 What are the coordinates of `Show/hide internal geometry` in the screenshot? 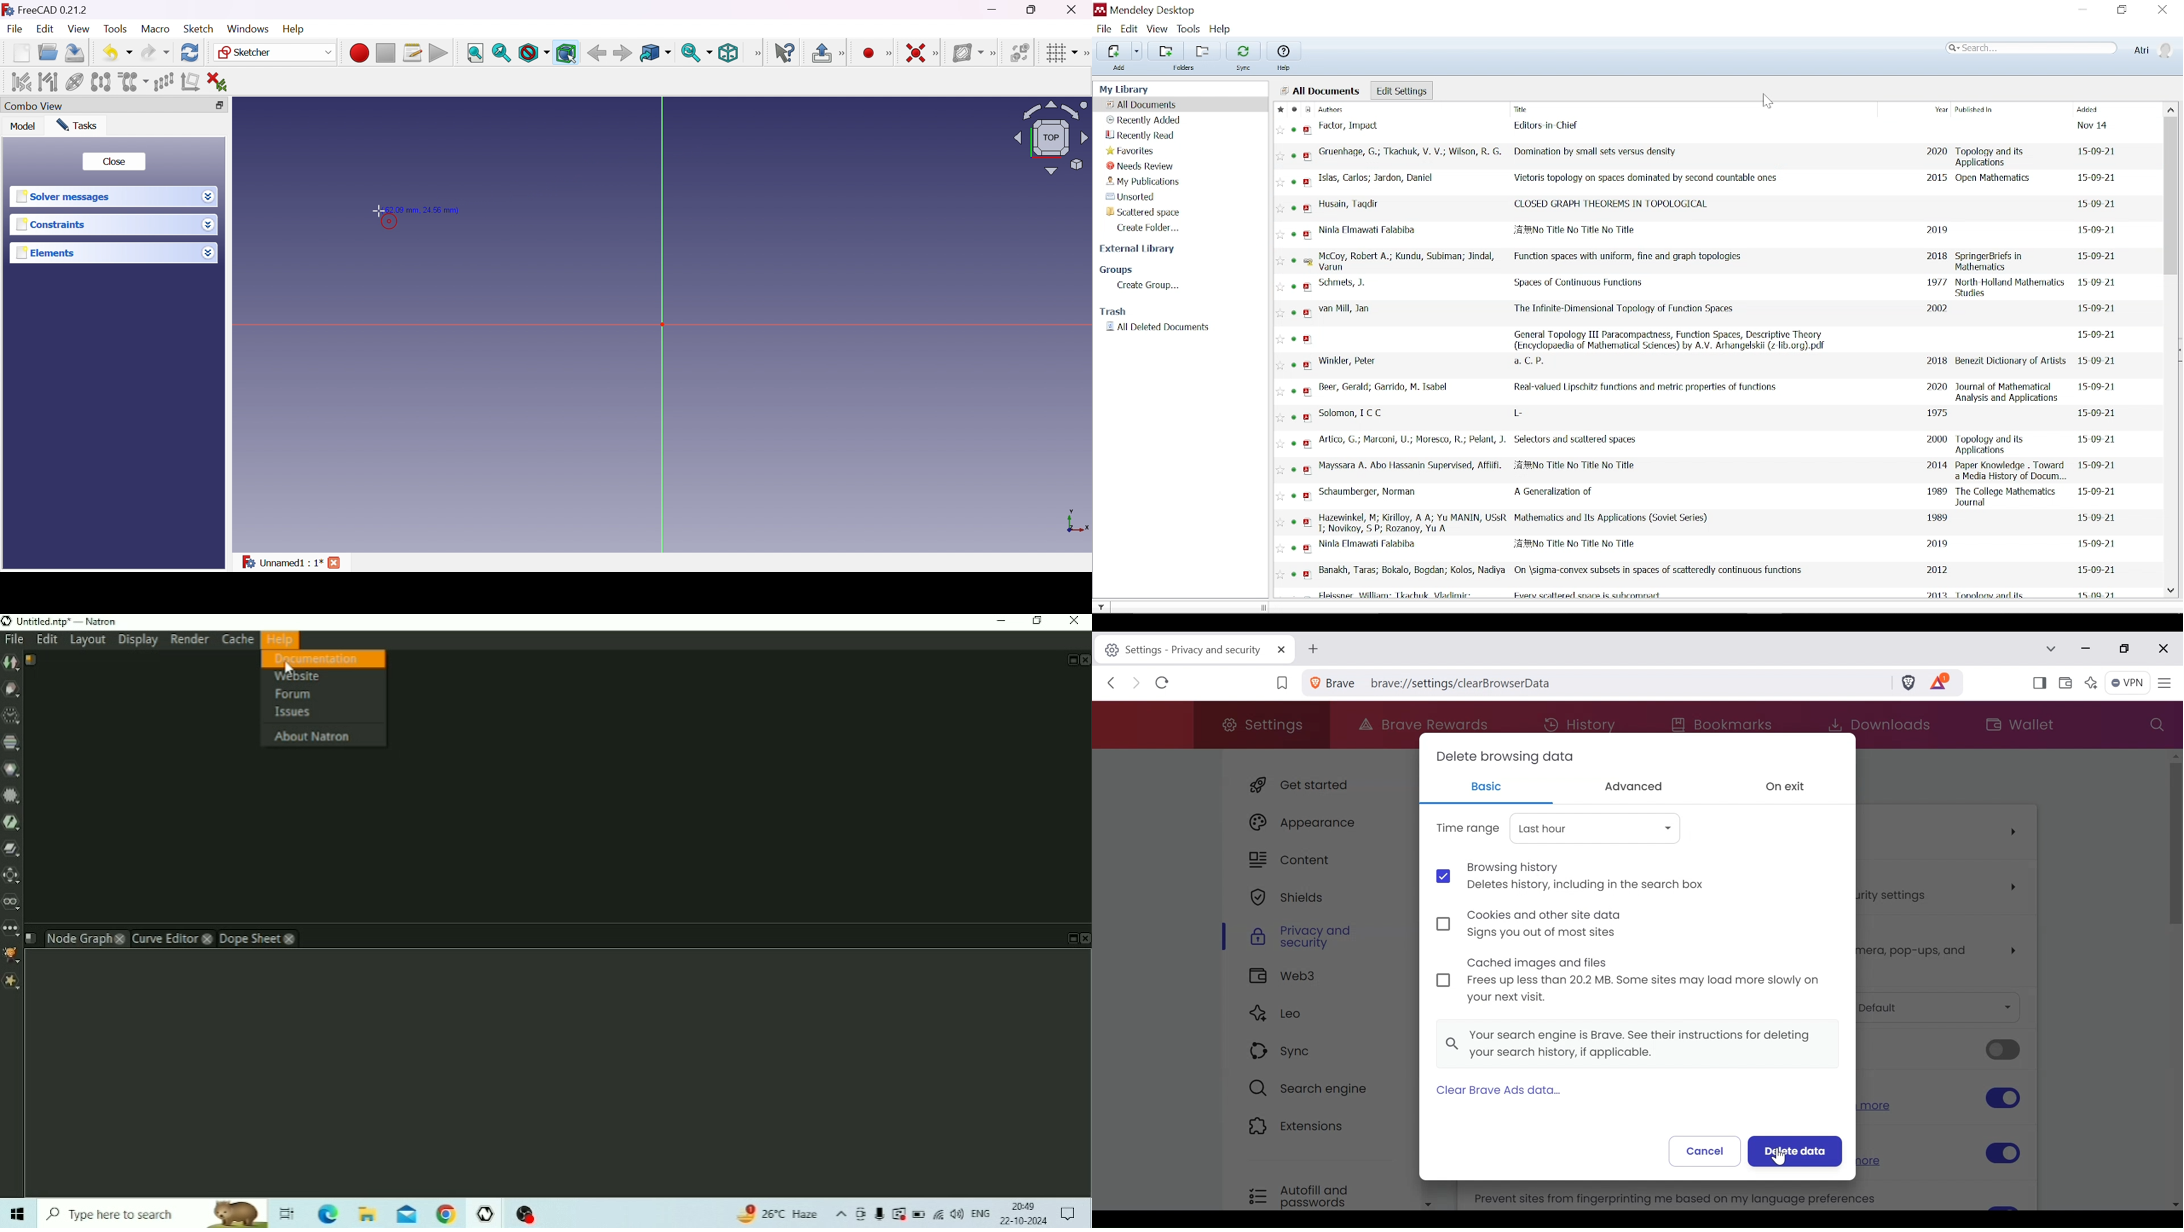 It's located at (76, 83).